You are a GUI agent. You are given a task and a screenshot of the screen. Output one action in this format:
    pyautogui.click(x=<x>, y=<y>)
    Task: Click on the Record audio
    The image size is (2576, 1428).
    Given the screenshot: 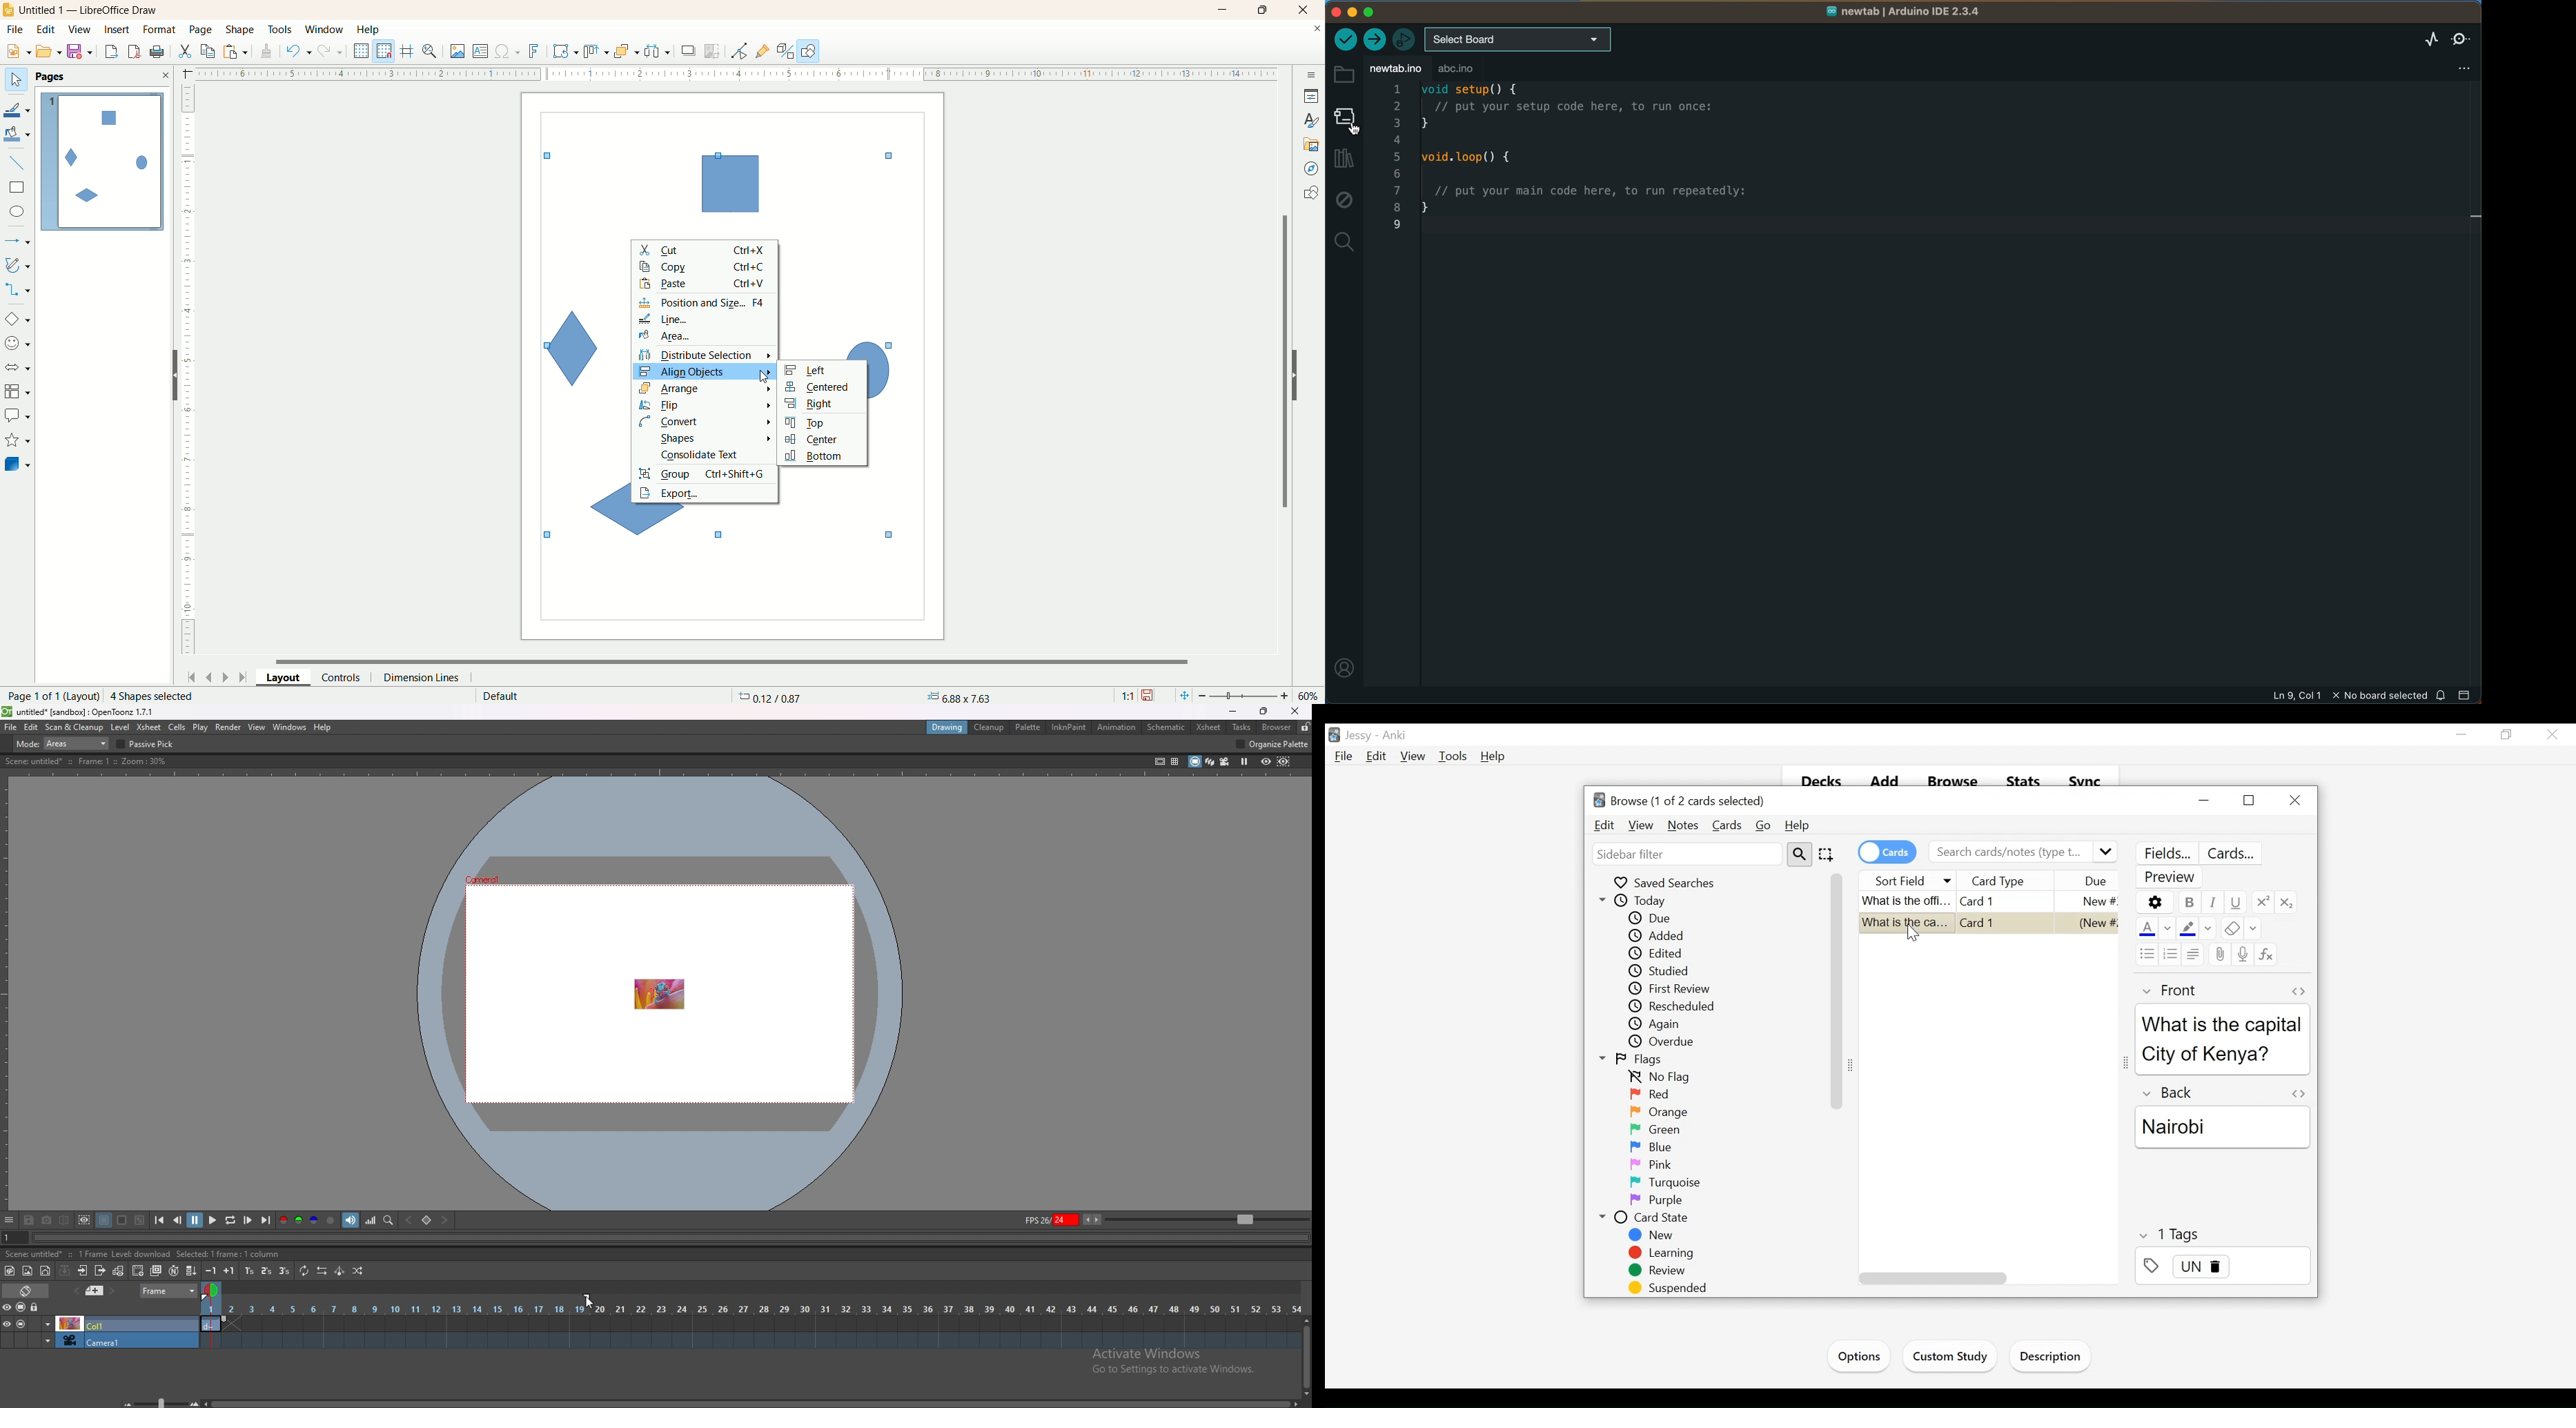 What is the action you would take?
    pyautogui.click(x=2242, y=953)
    